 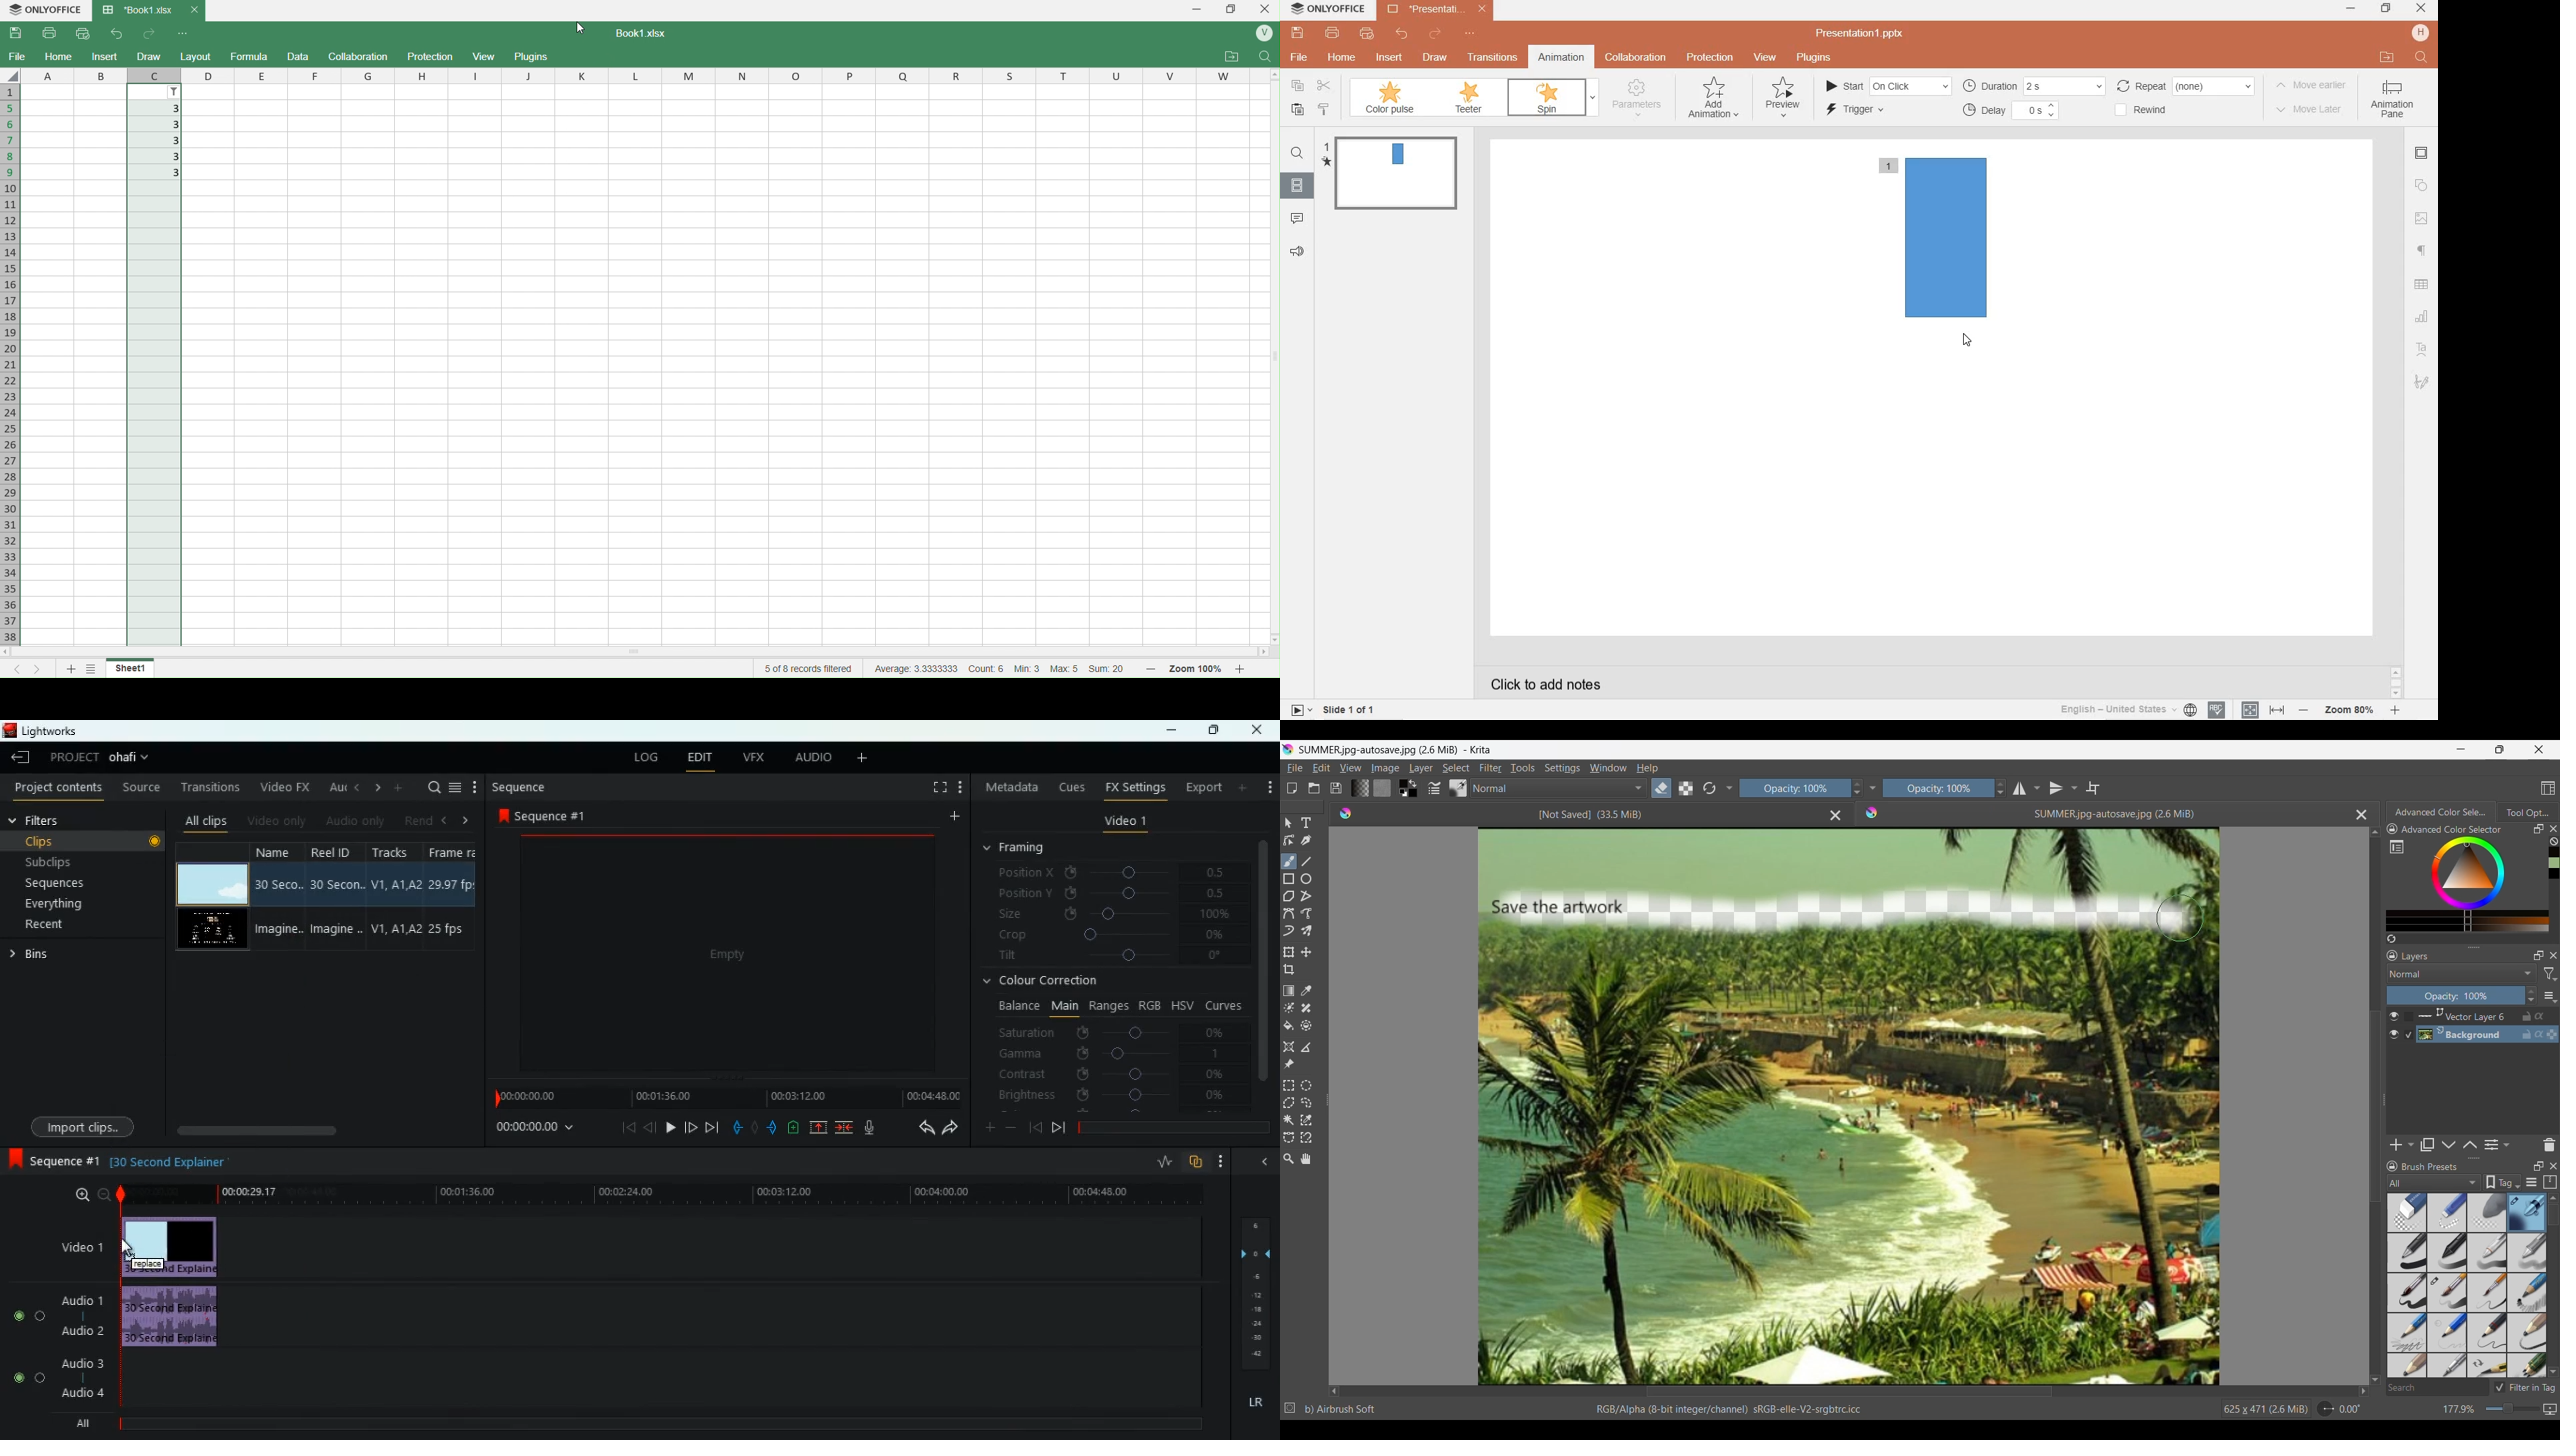 I want to click on size, so click(x=1111, y=914).